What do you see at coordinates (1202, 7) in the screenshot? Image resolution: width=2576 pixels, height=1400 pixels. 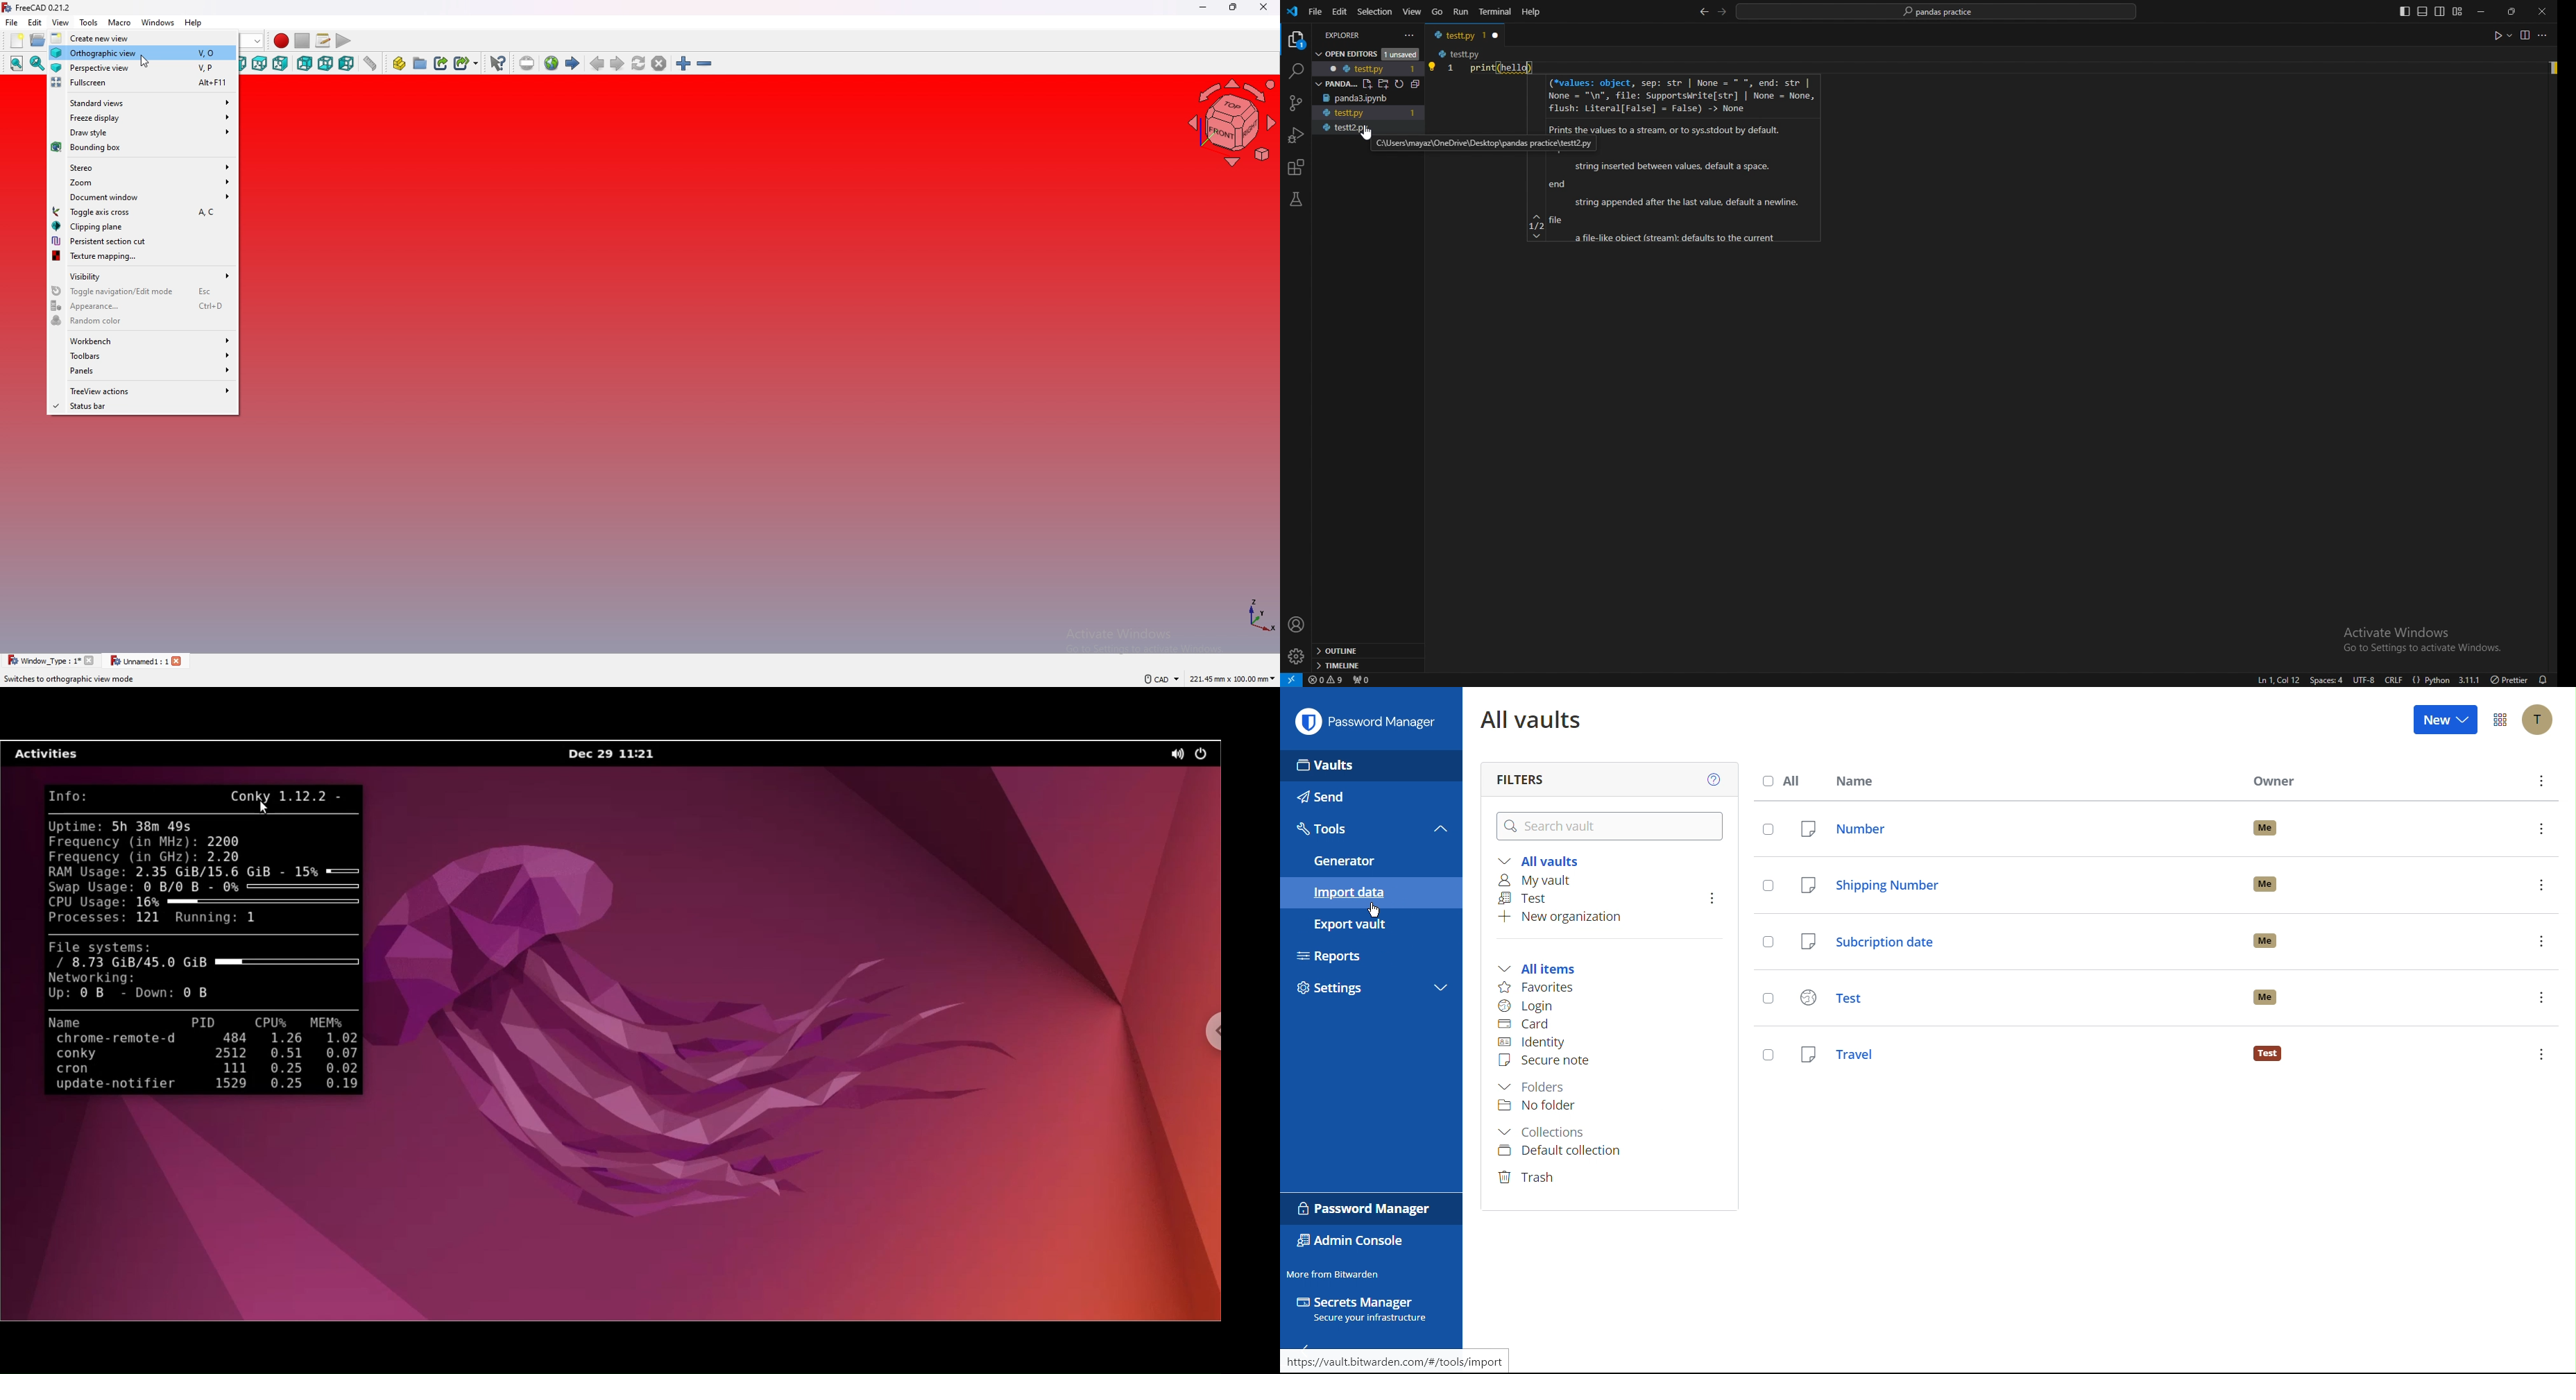 I see `minimize` at bounding box center [1202, 7].